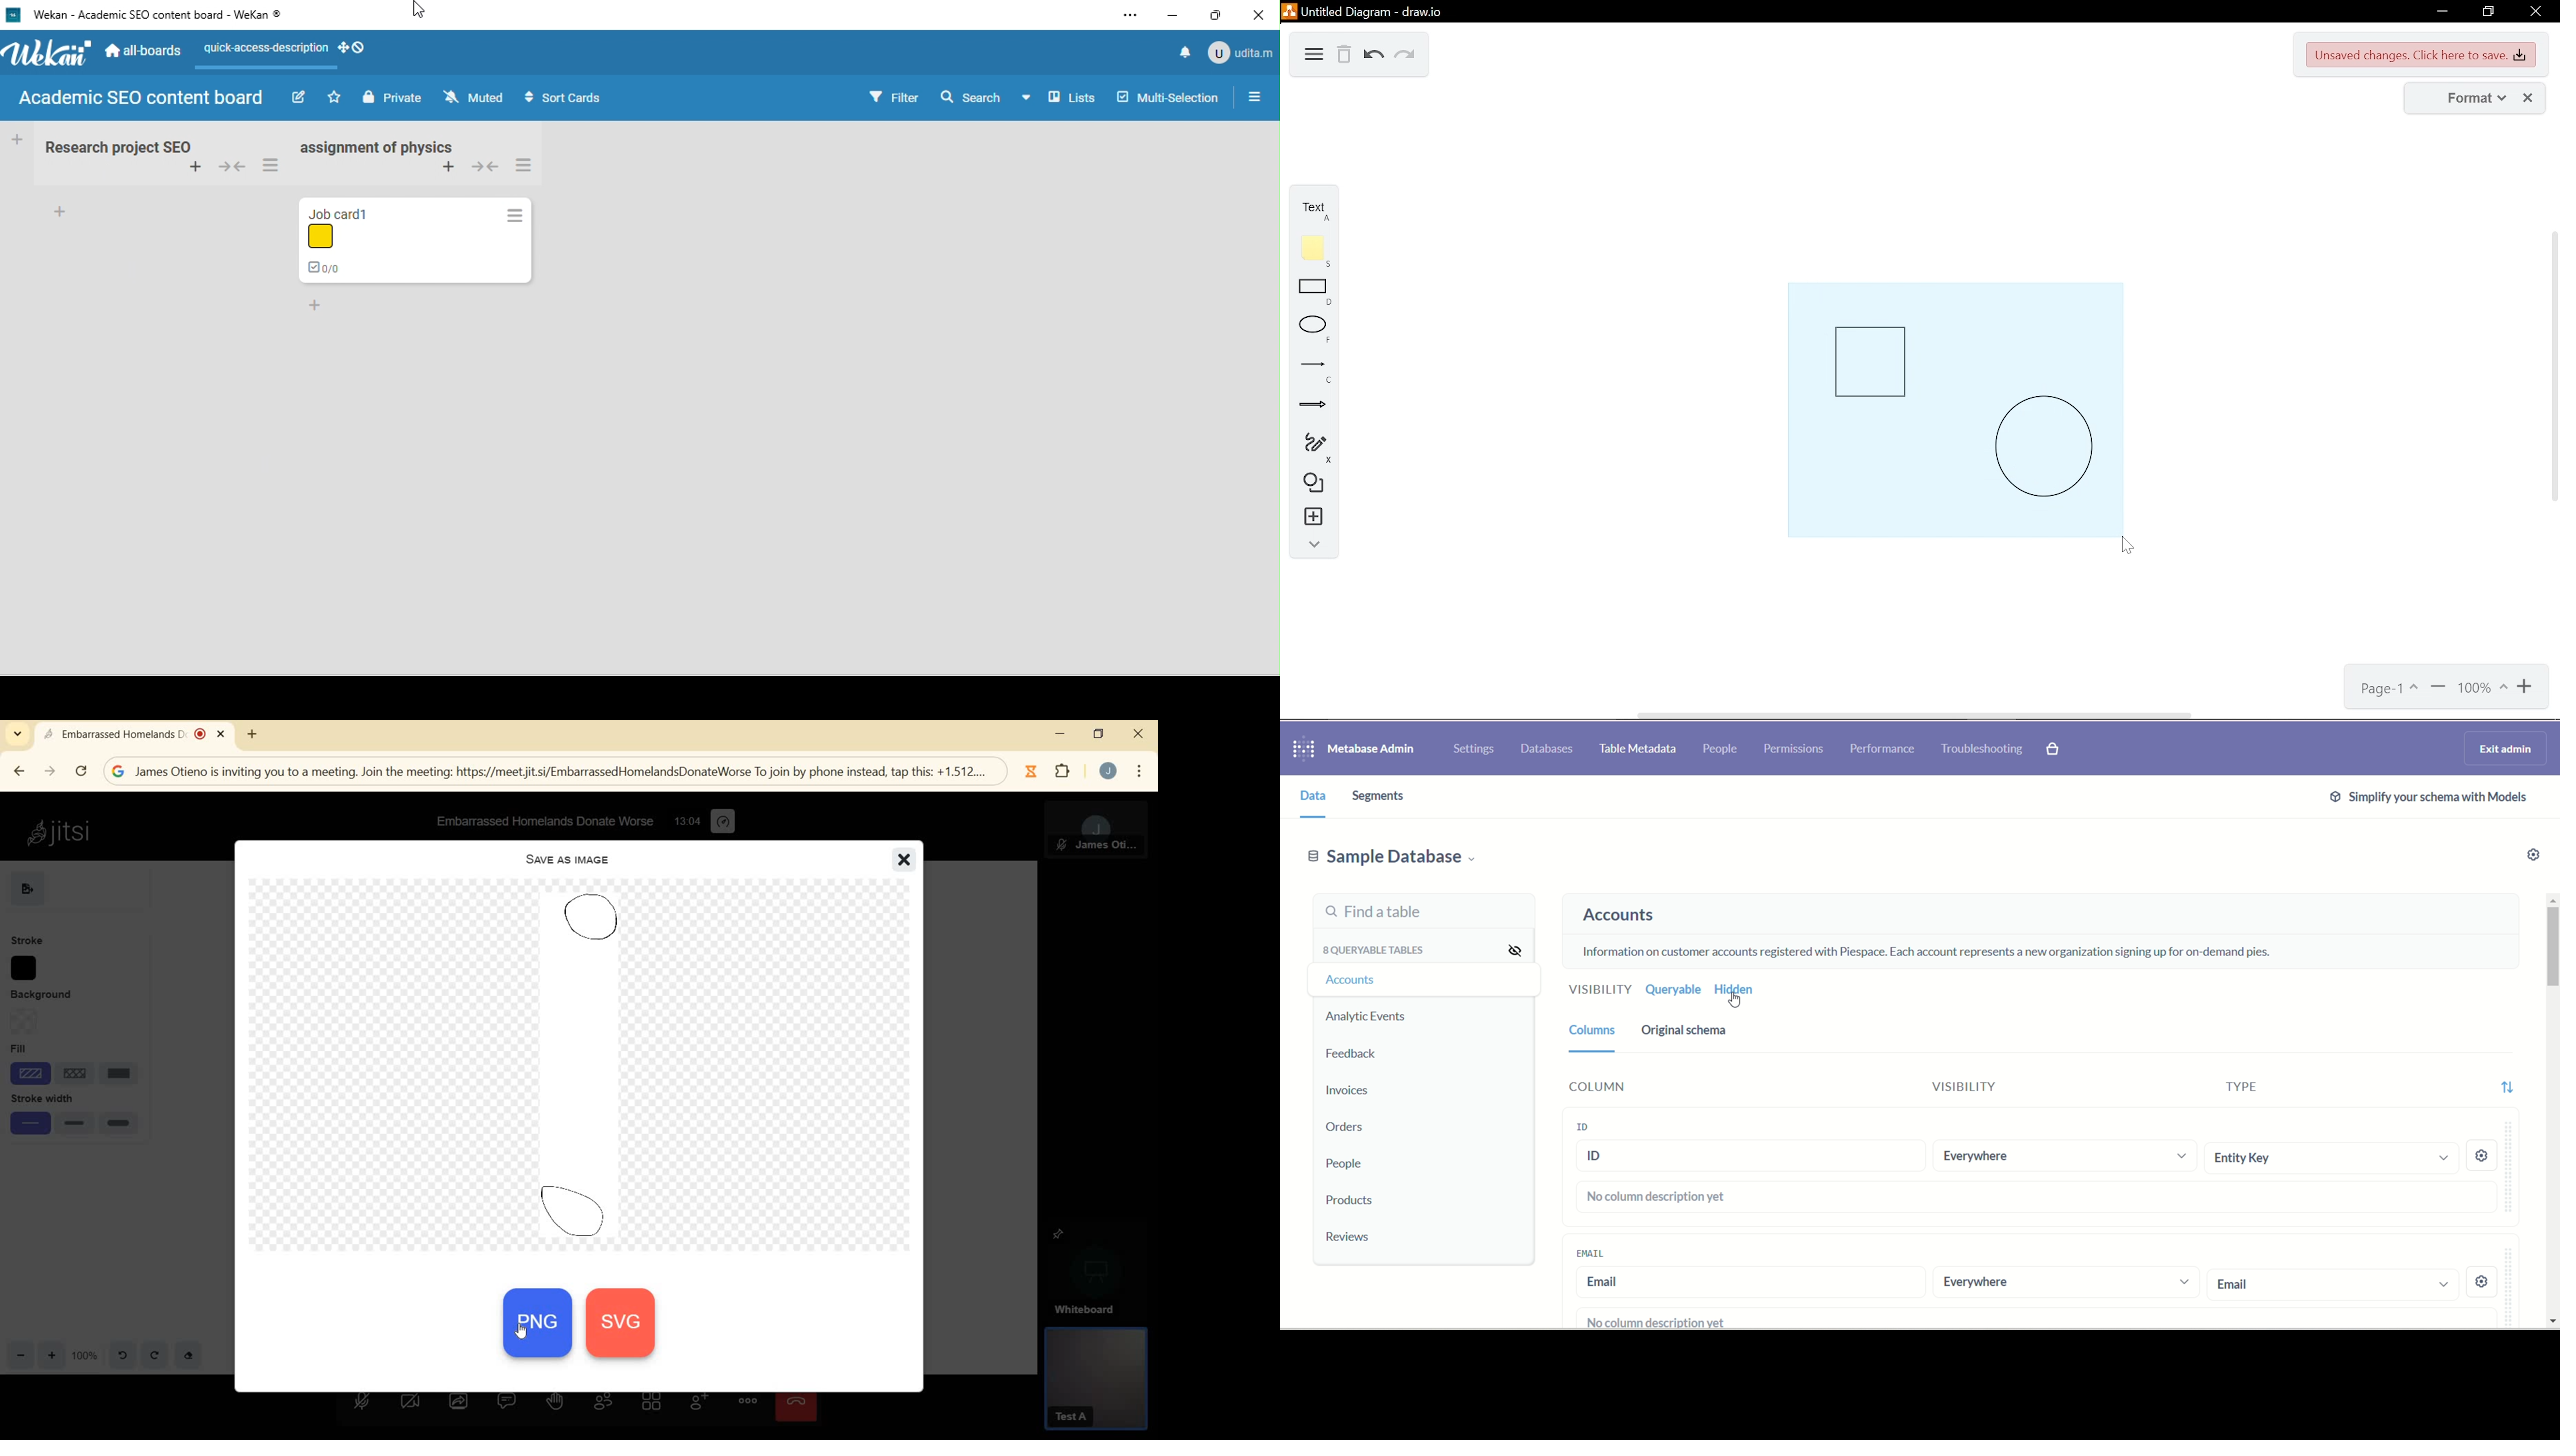  I want to click on STROKE, so click(27, 941).